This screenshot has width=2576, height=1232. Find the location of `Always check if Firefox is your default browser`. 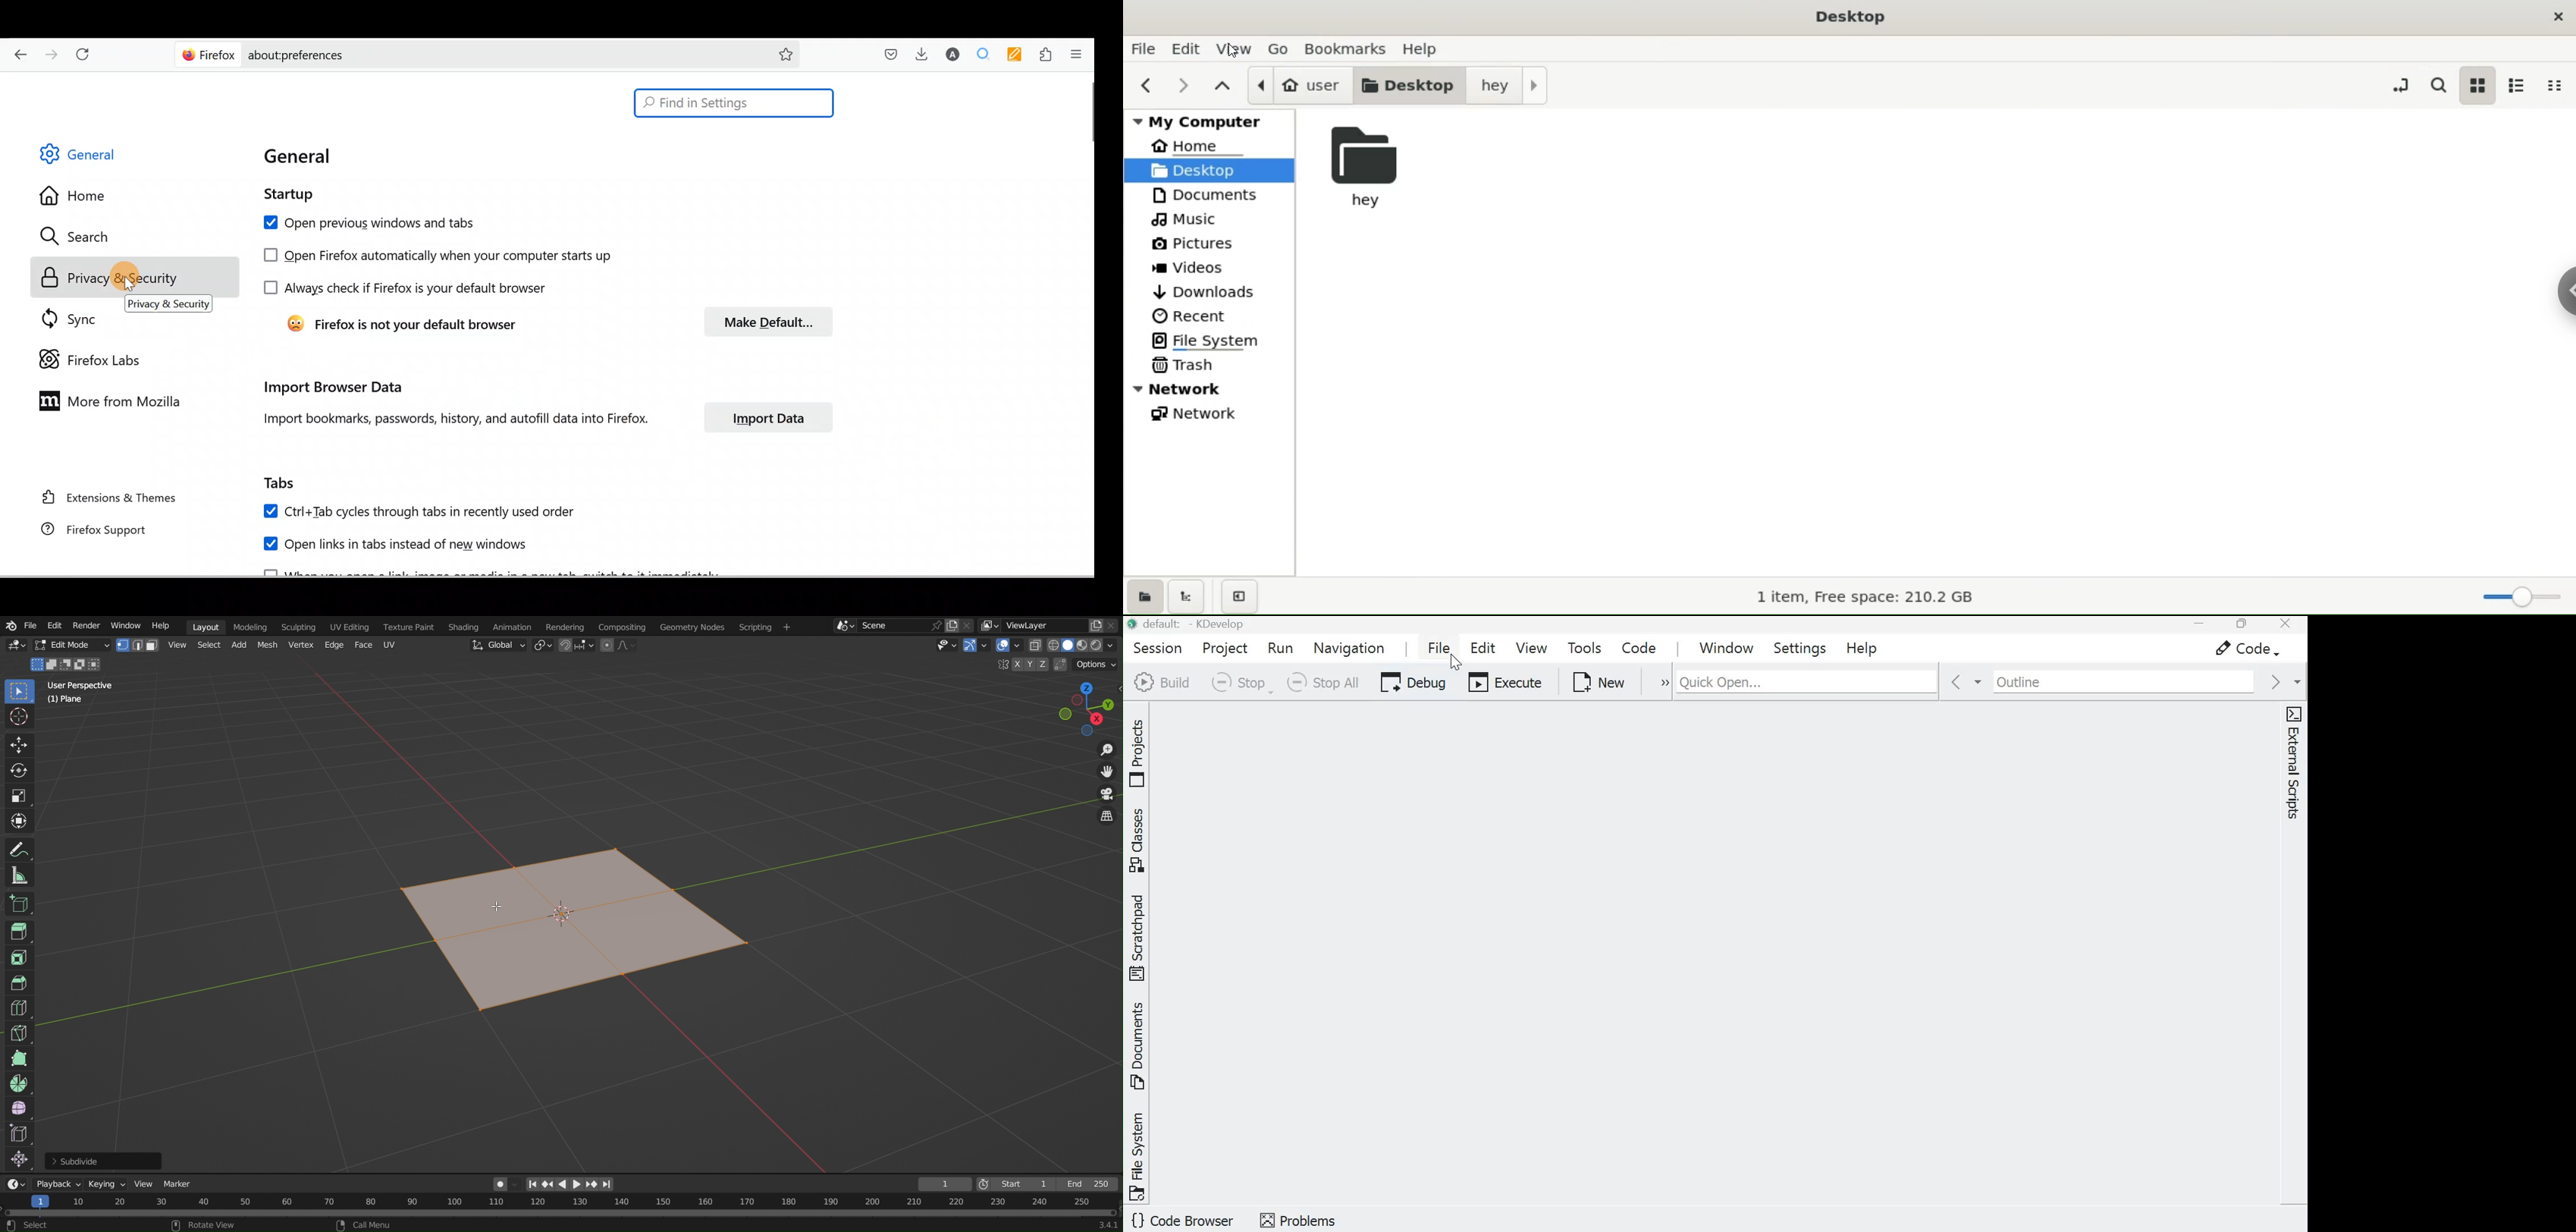

Always check if Firefox is your default browser is located at coordinates (420, 290).